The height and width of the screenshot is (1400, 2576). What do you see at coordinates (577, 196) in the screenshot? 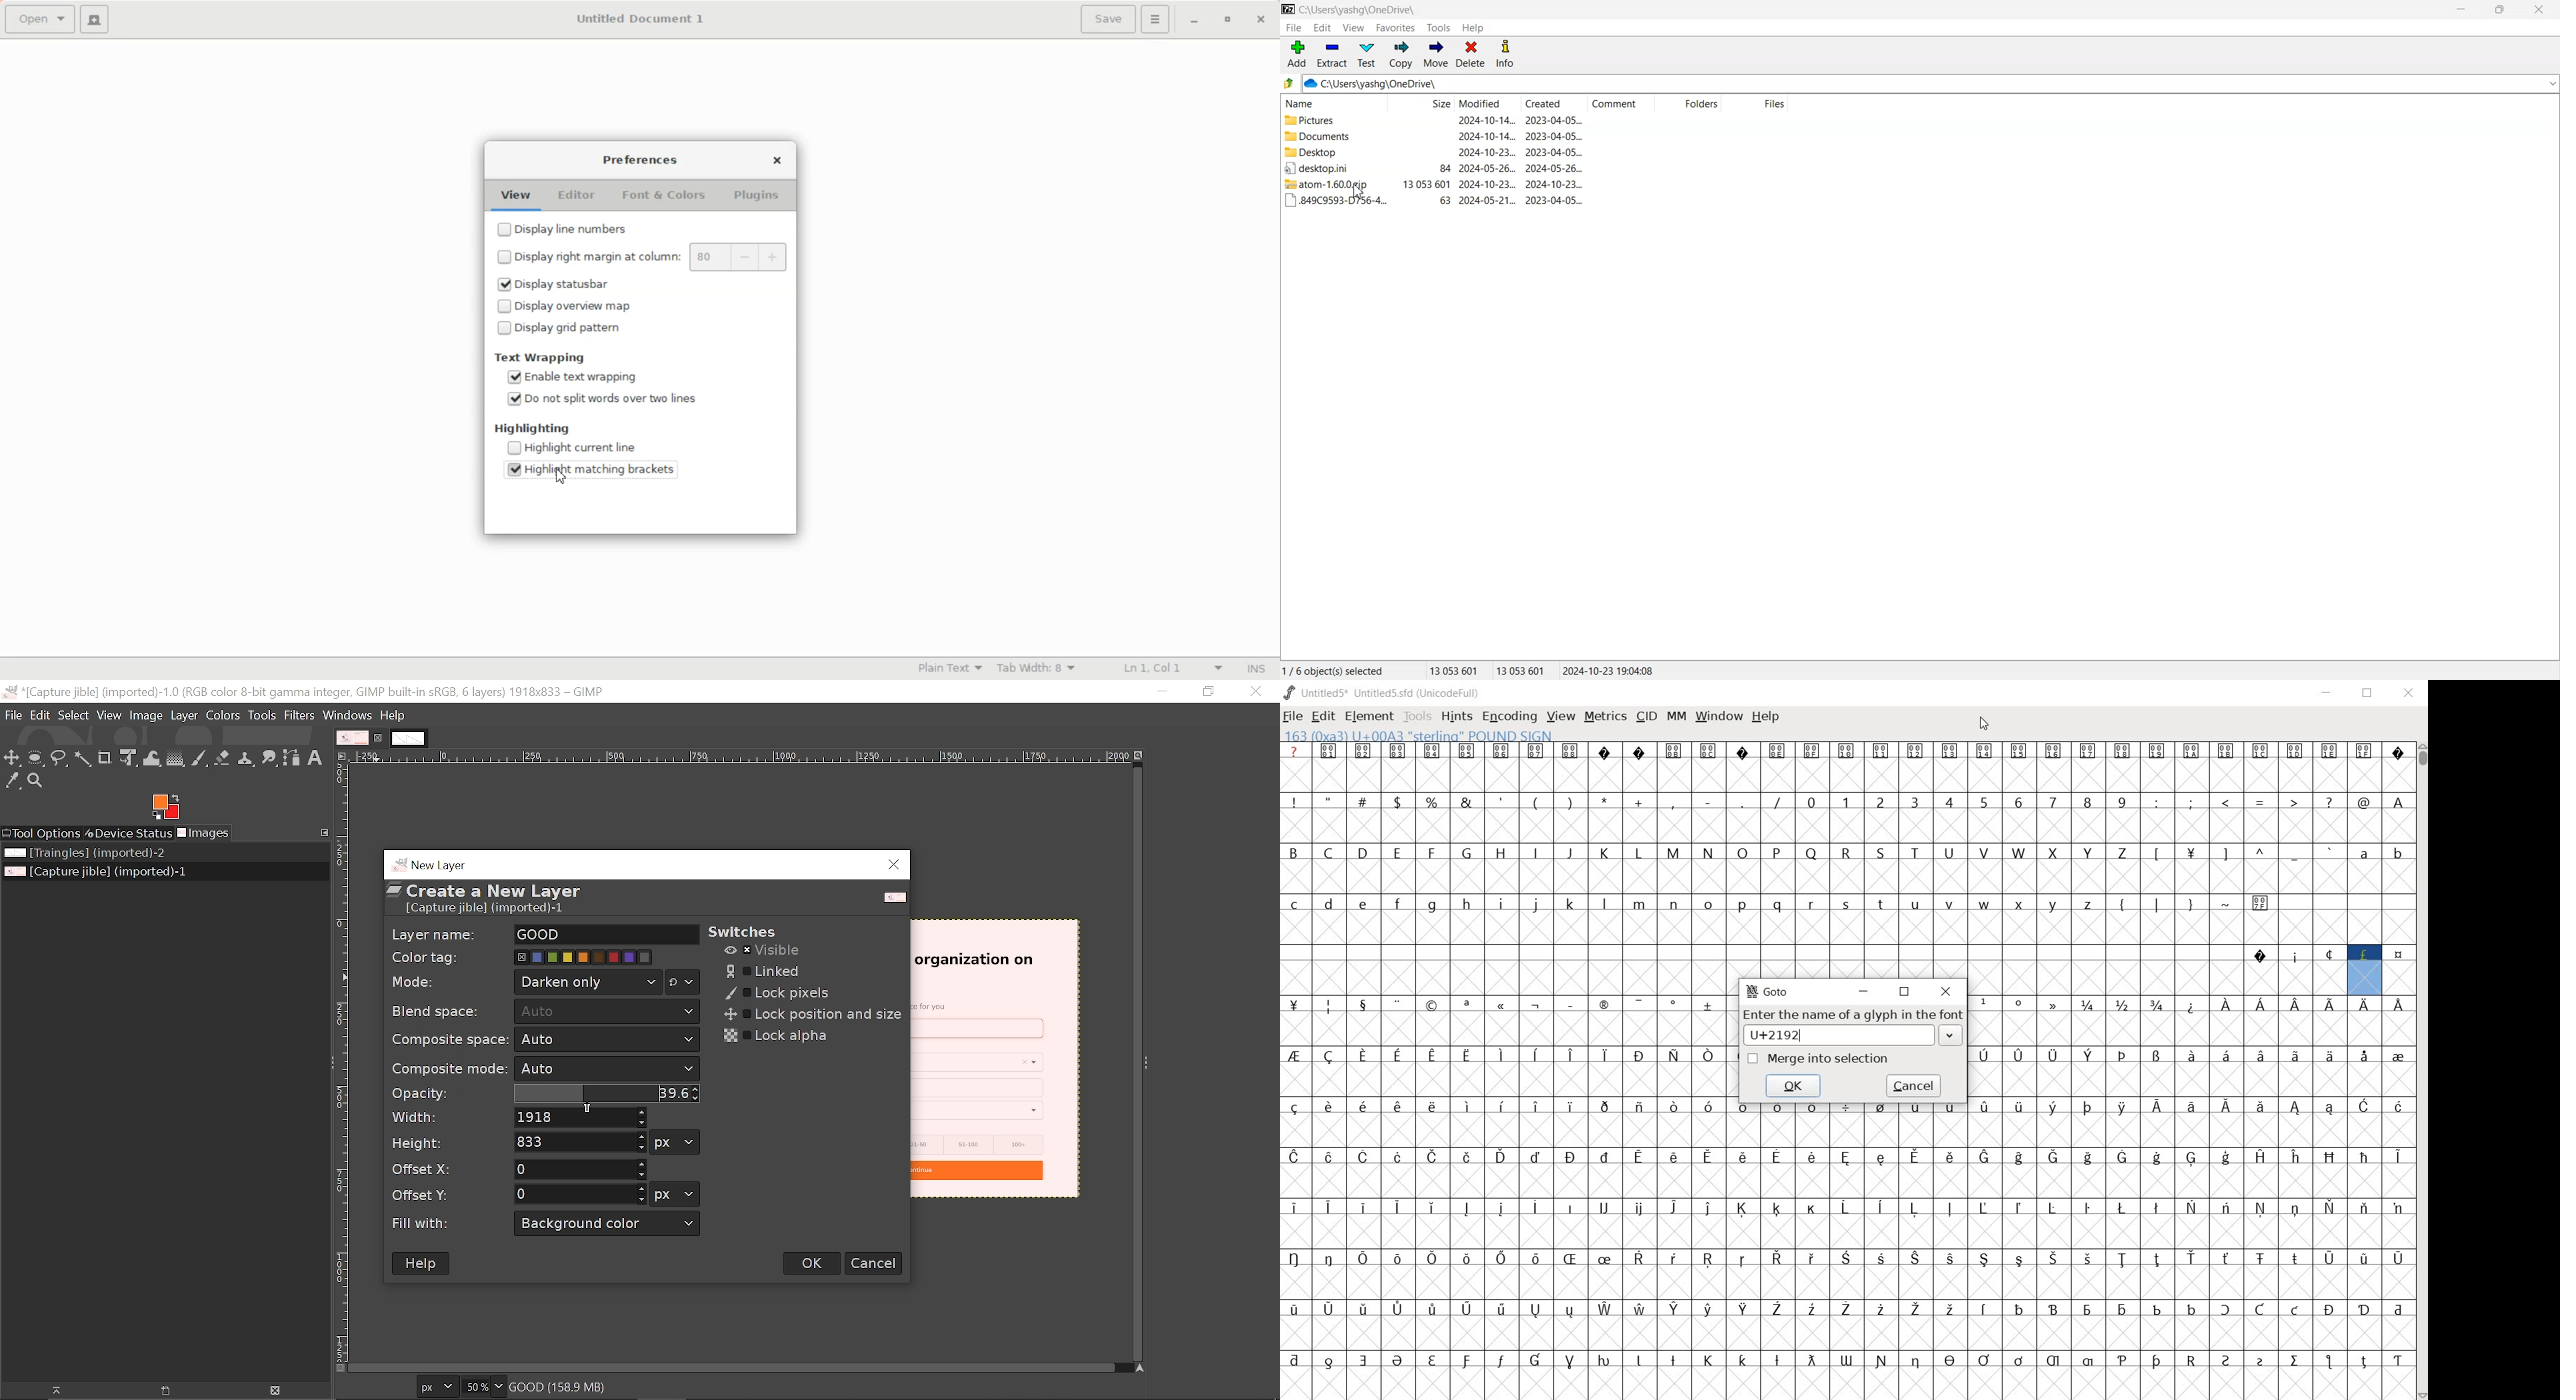
I see `Editor` at bounding box center [577, 196].